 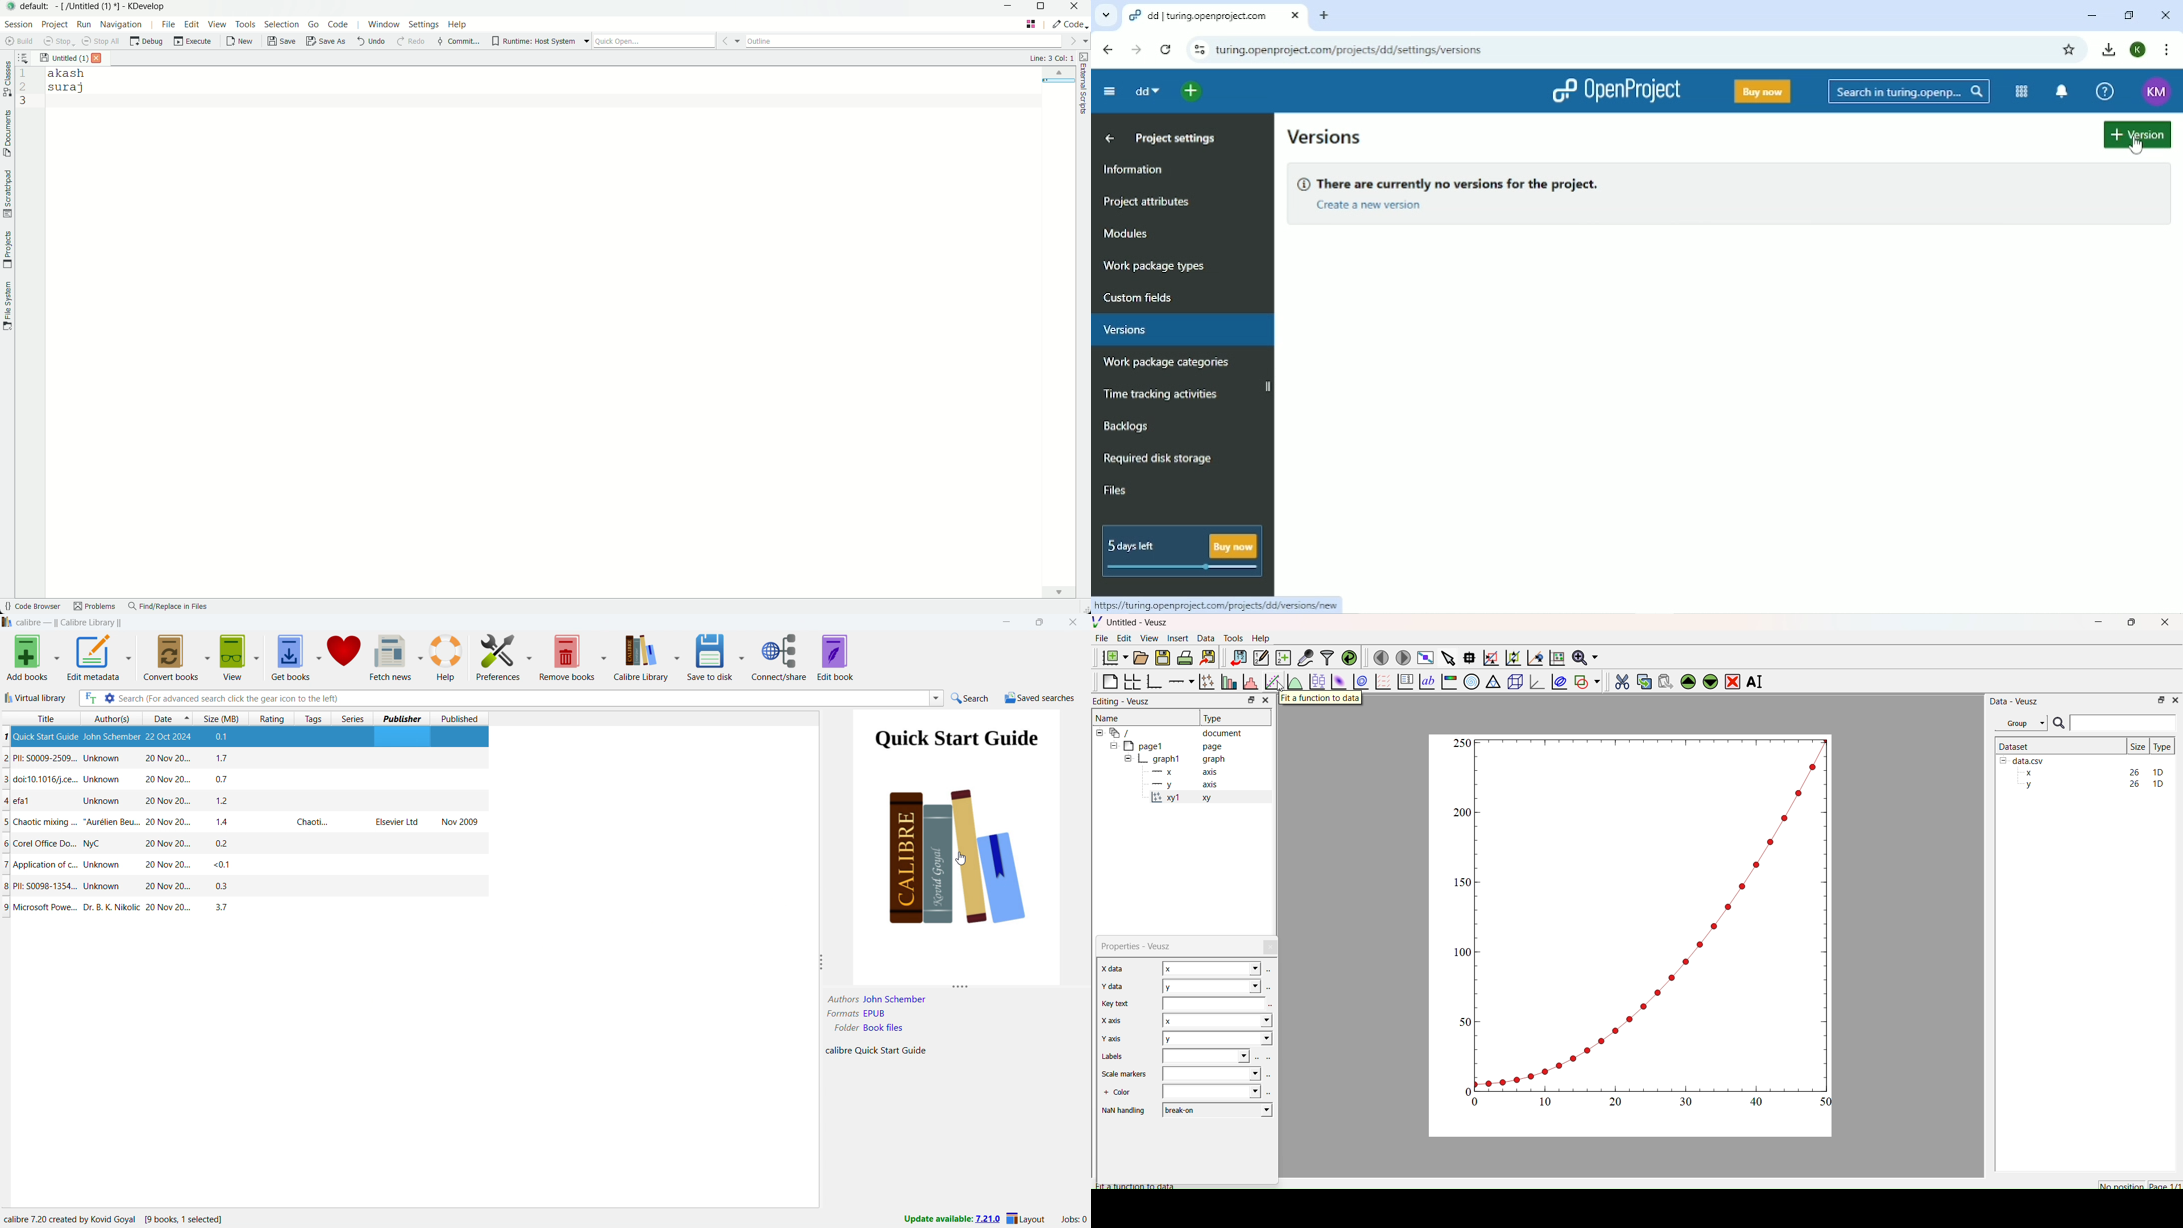 What do you see at coordinates (326, 43) in the screenshot?
I see `save as` at bounding box center [326, 43].